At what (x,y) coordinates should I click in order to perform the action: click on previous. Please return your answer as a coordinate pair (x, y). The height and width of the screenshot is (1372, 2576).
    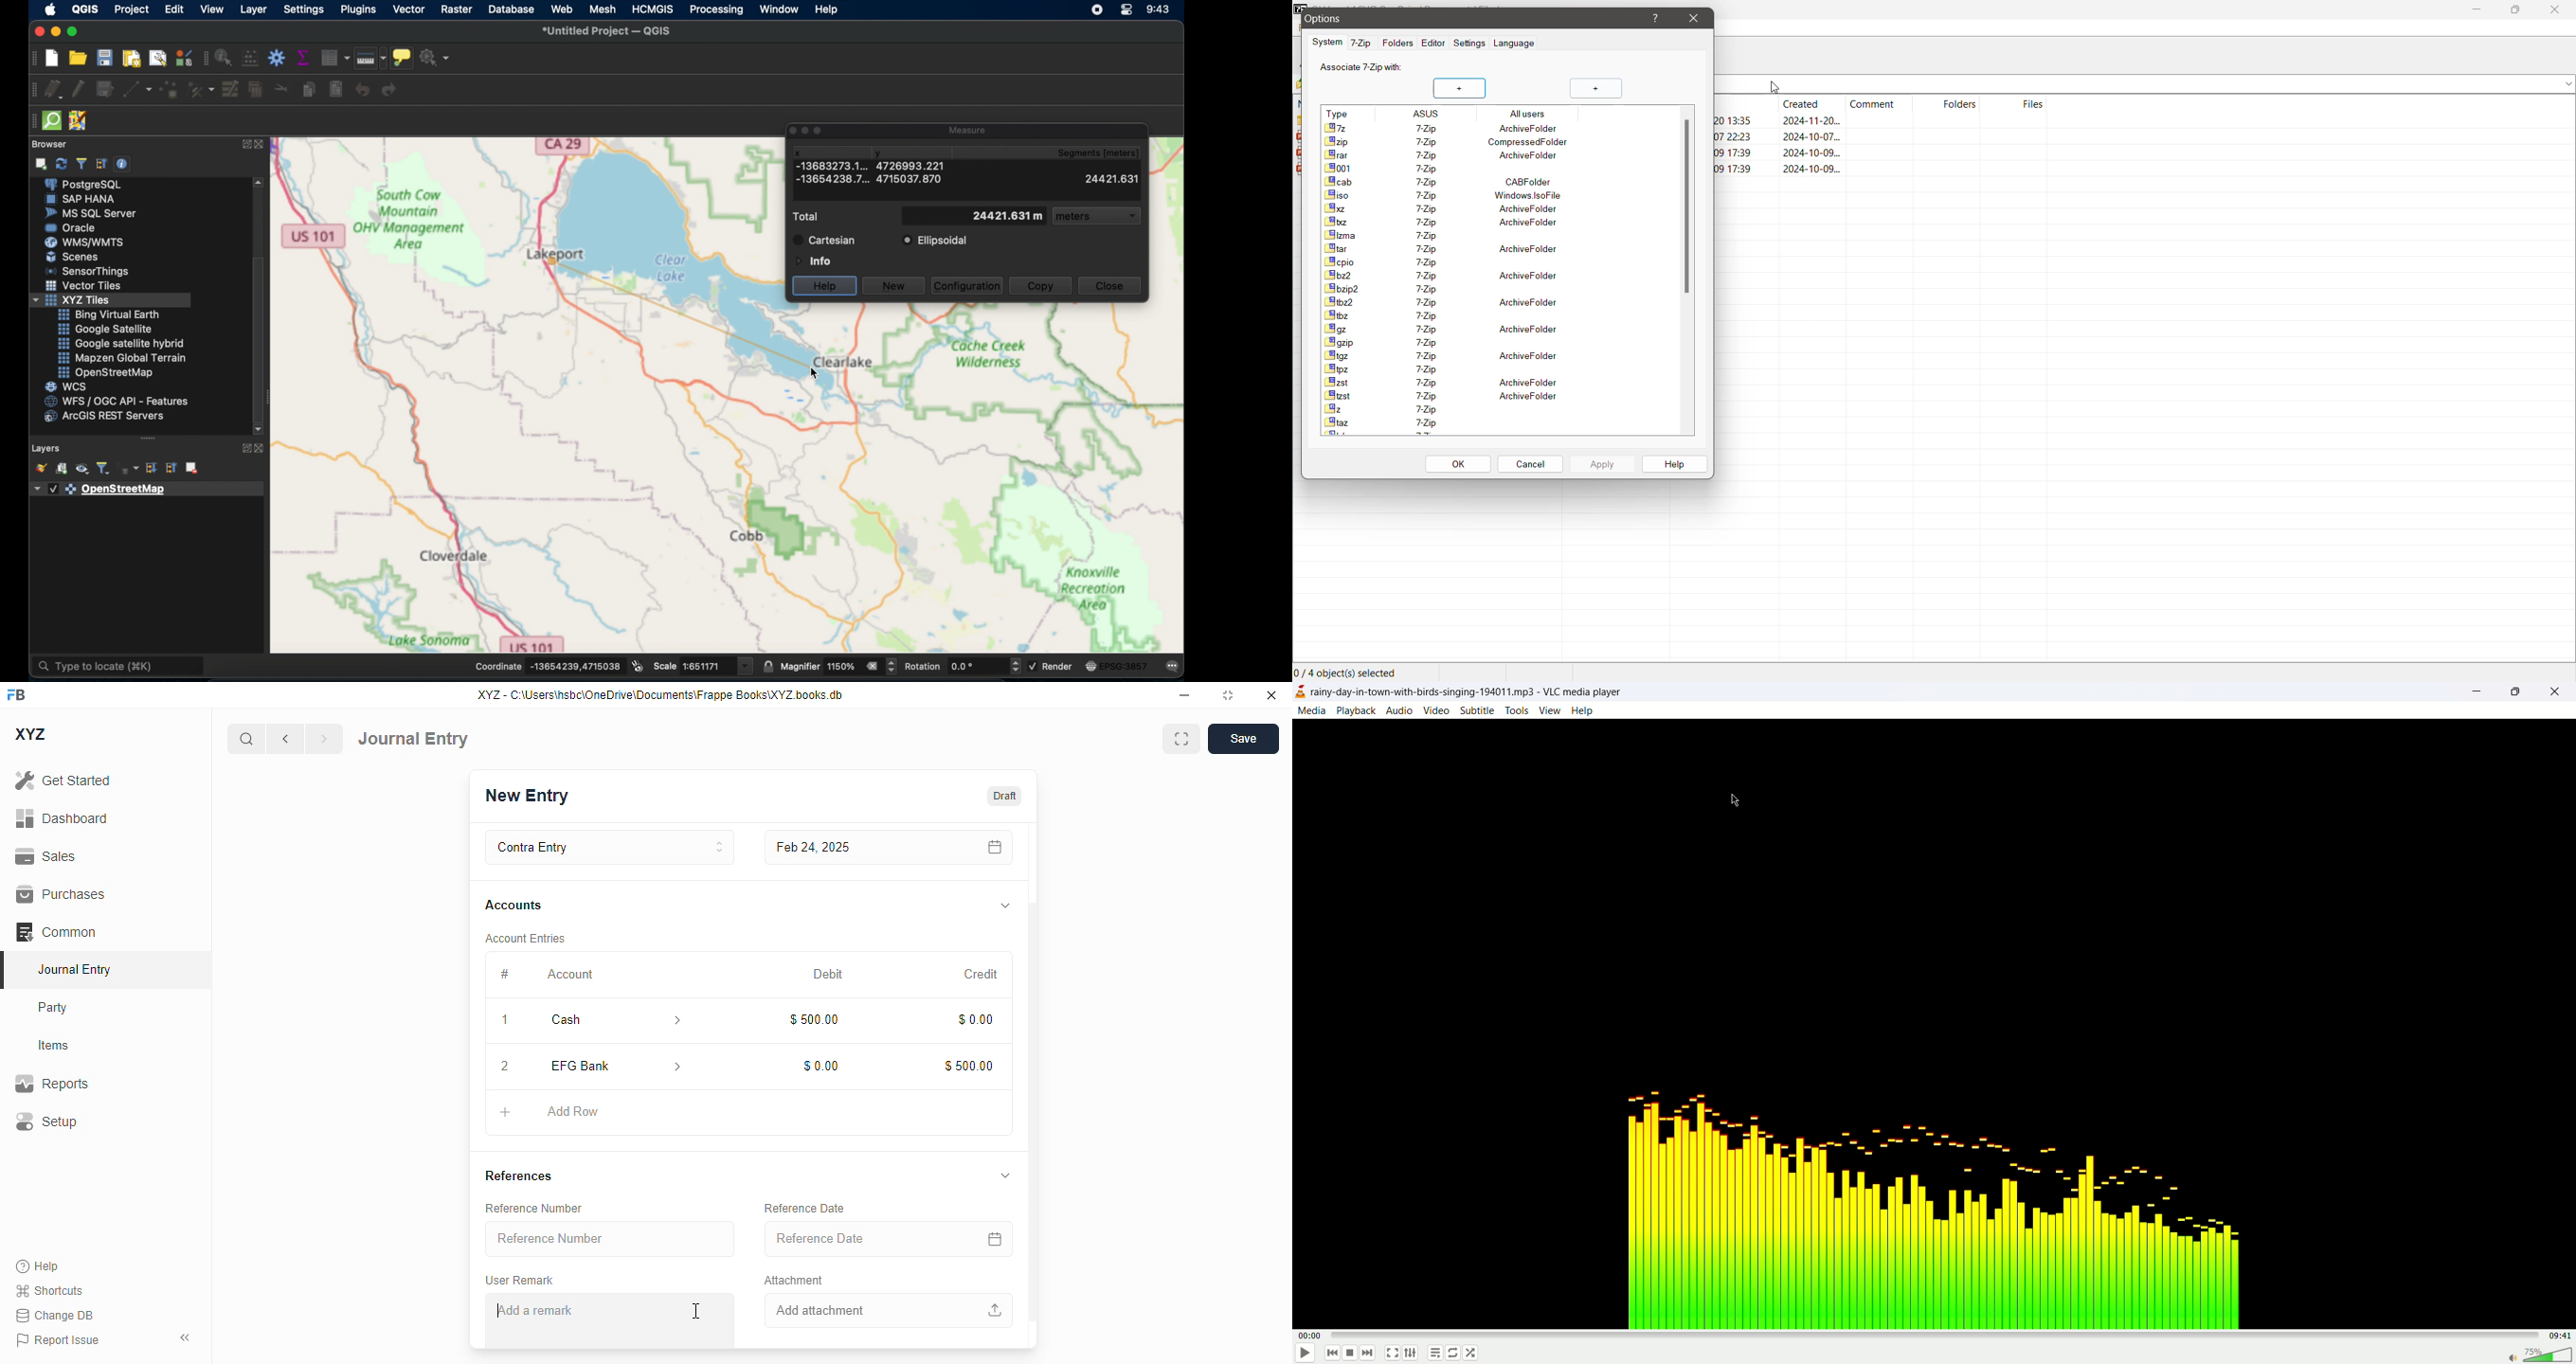
    Looking at the image, I should click on (285, 739).